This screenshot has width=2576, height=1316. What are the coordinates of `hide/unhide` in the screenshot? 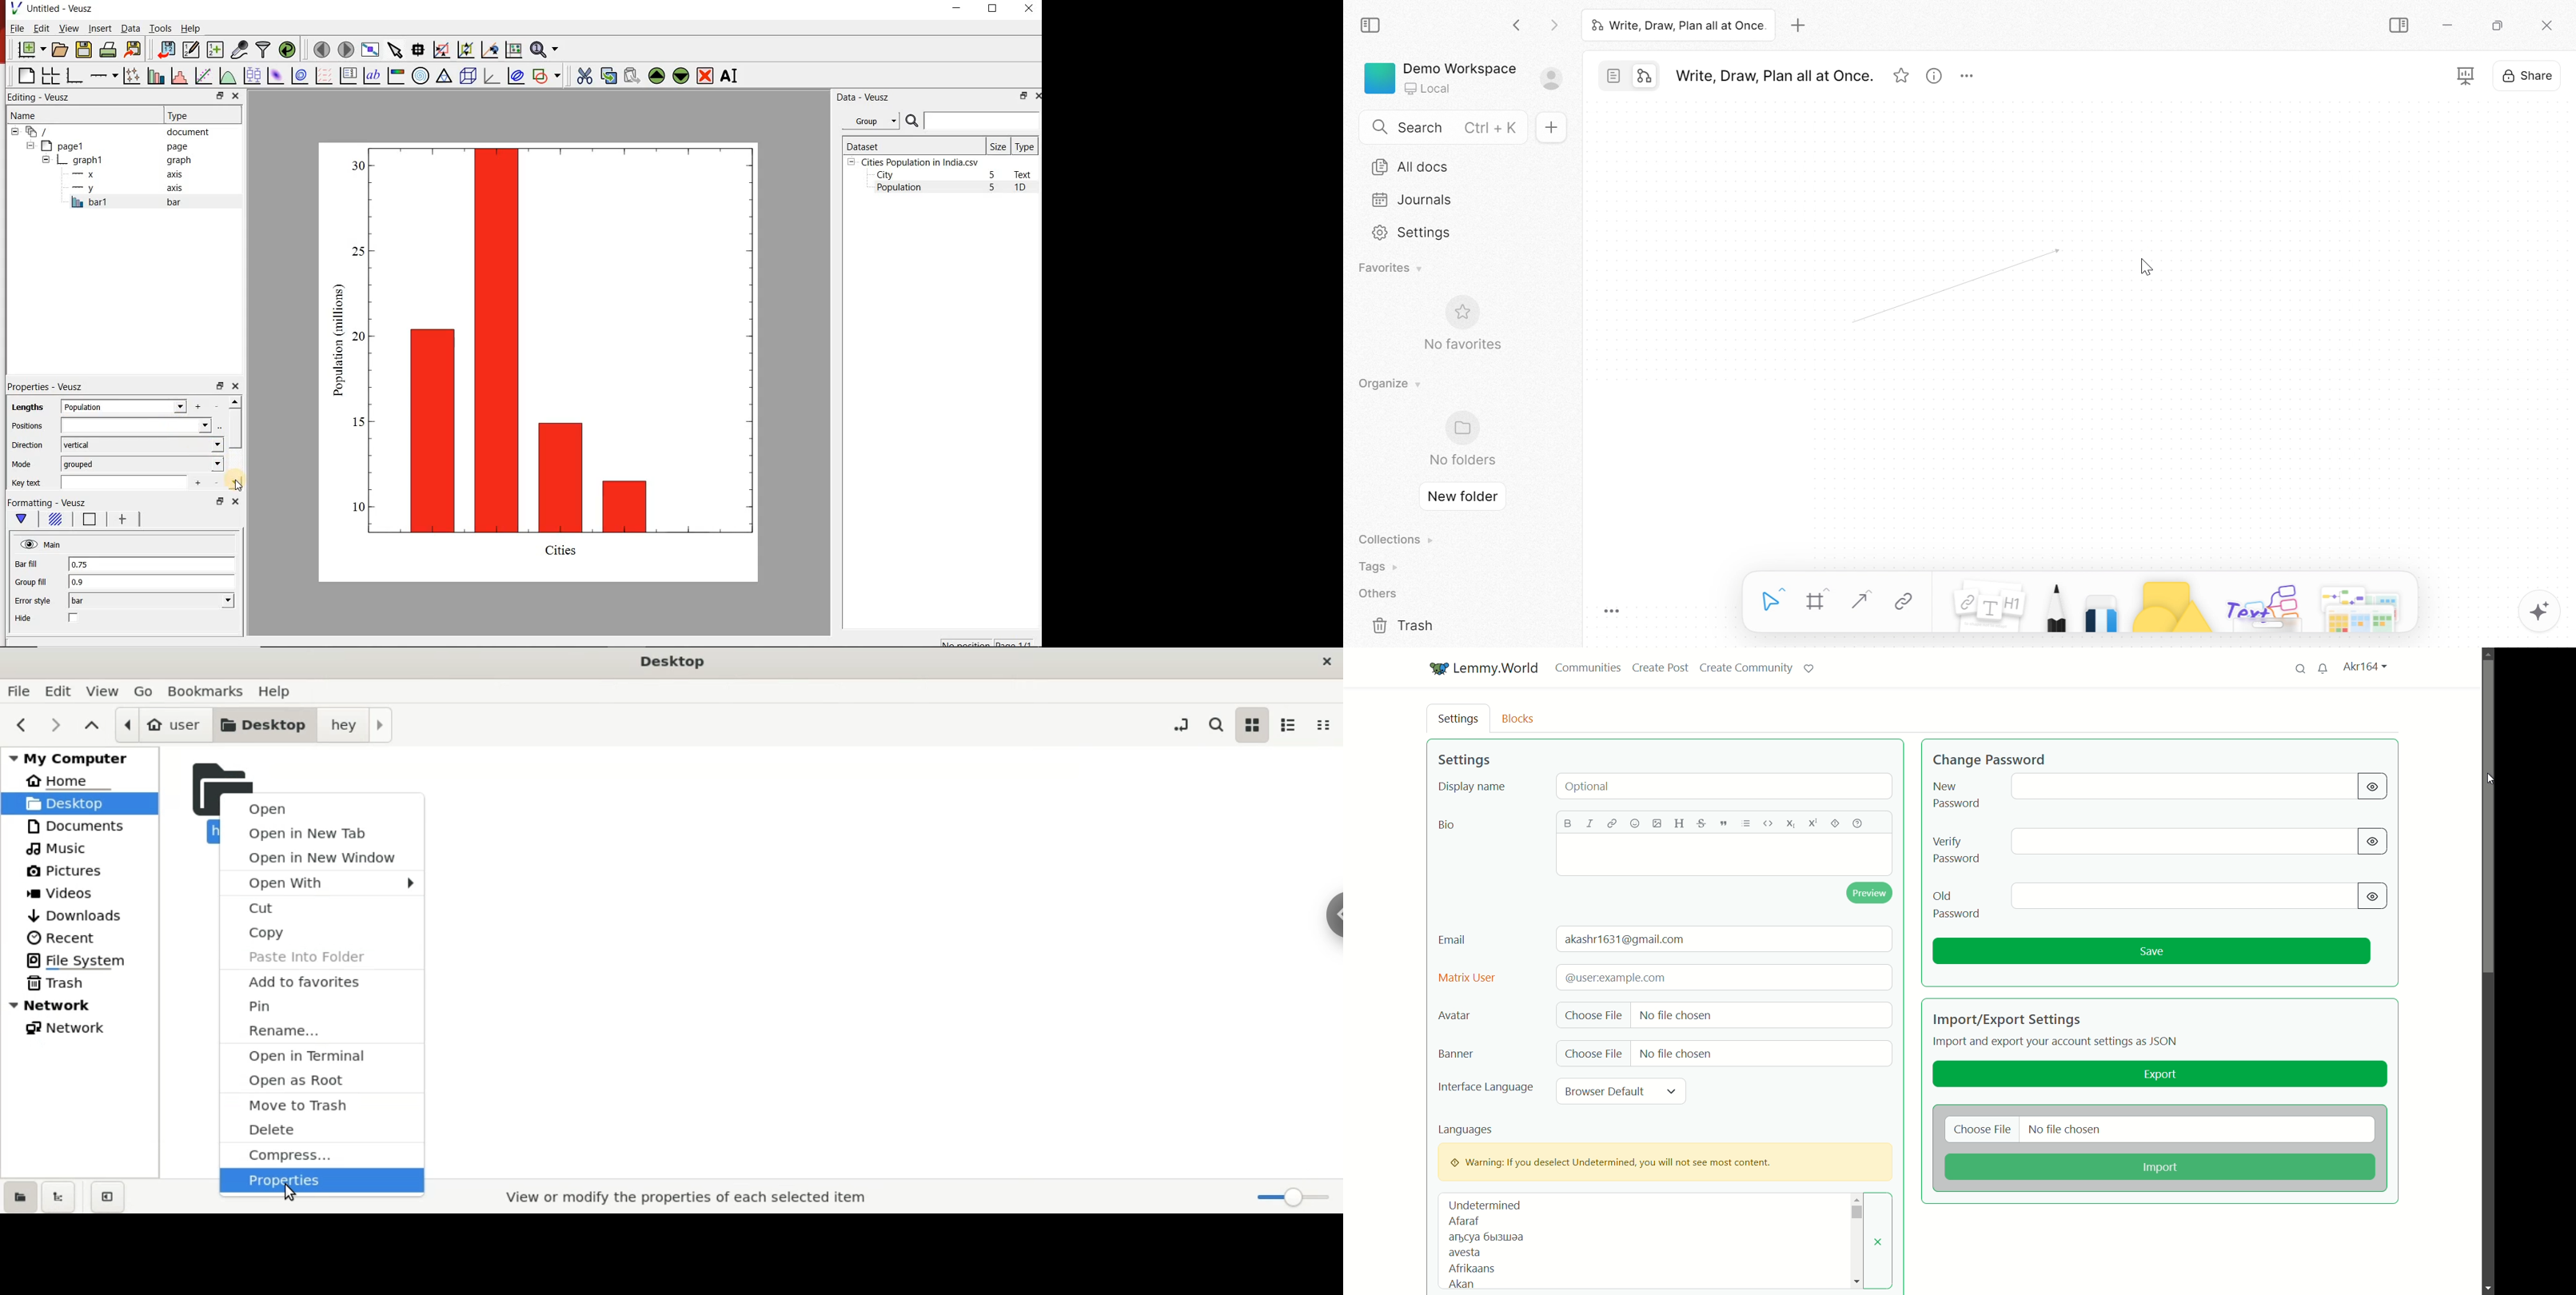 It's located at (2373, 787).